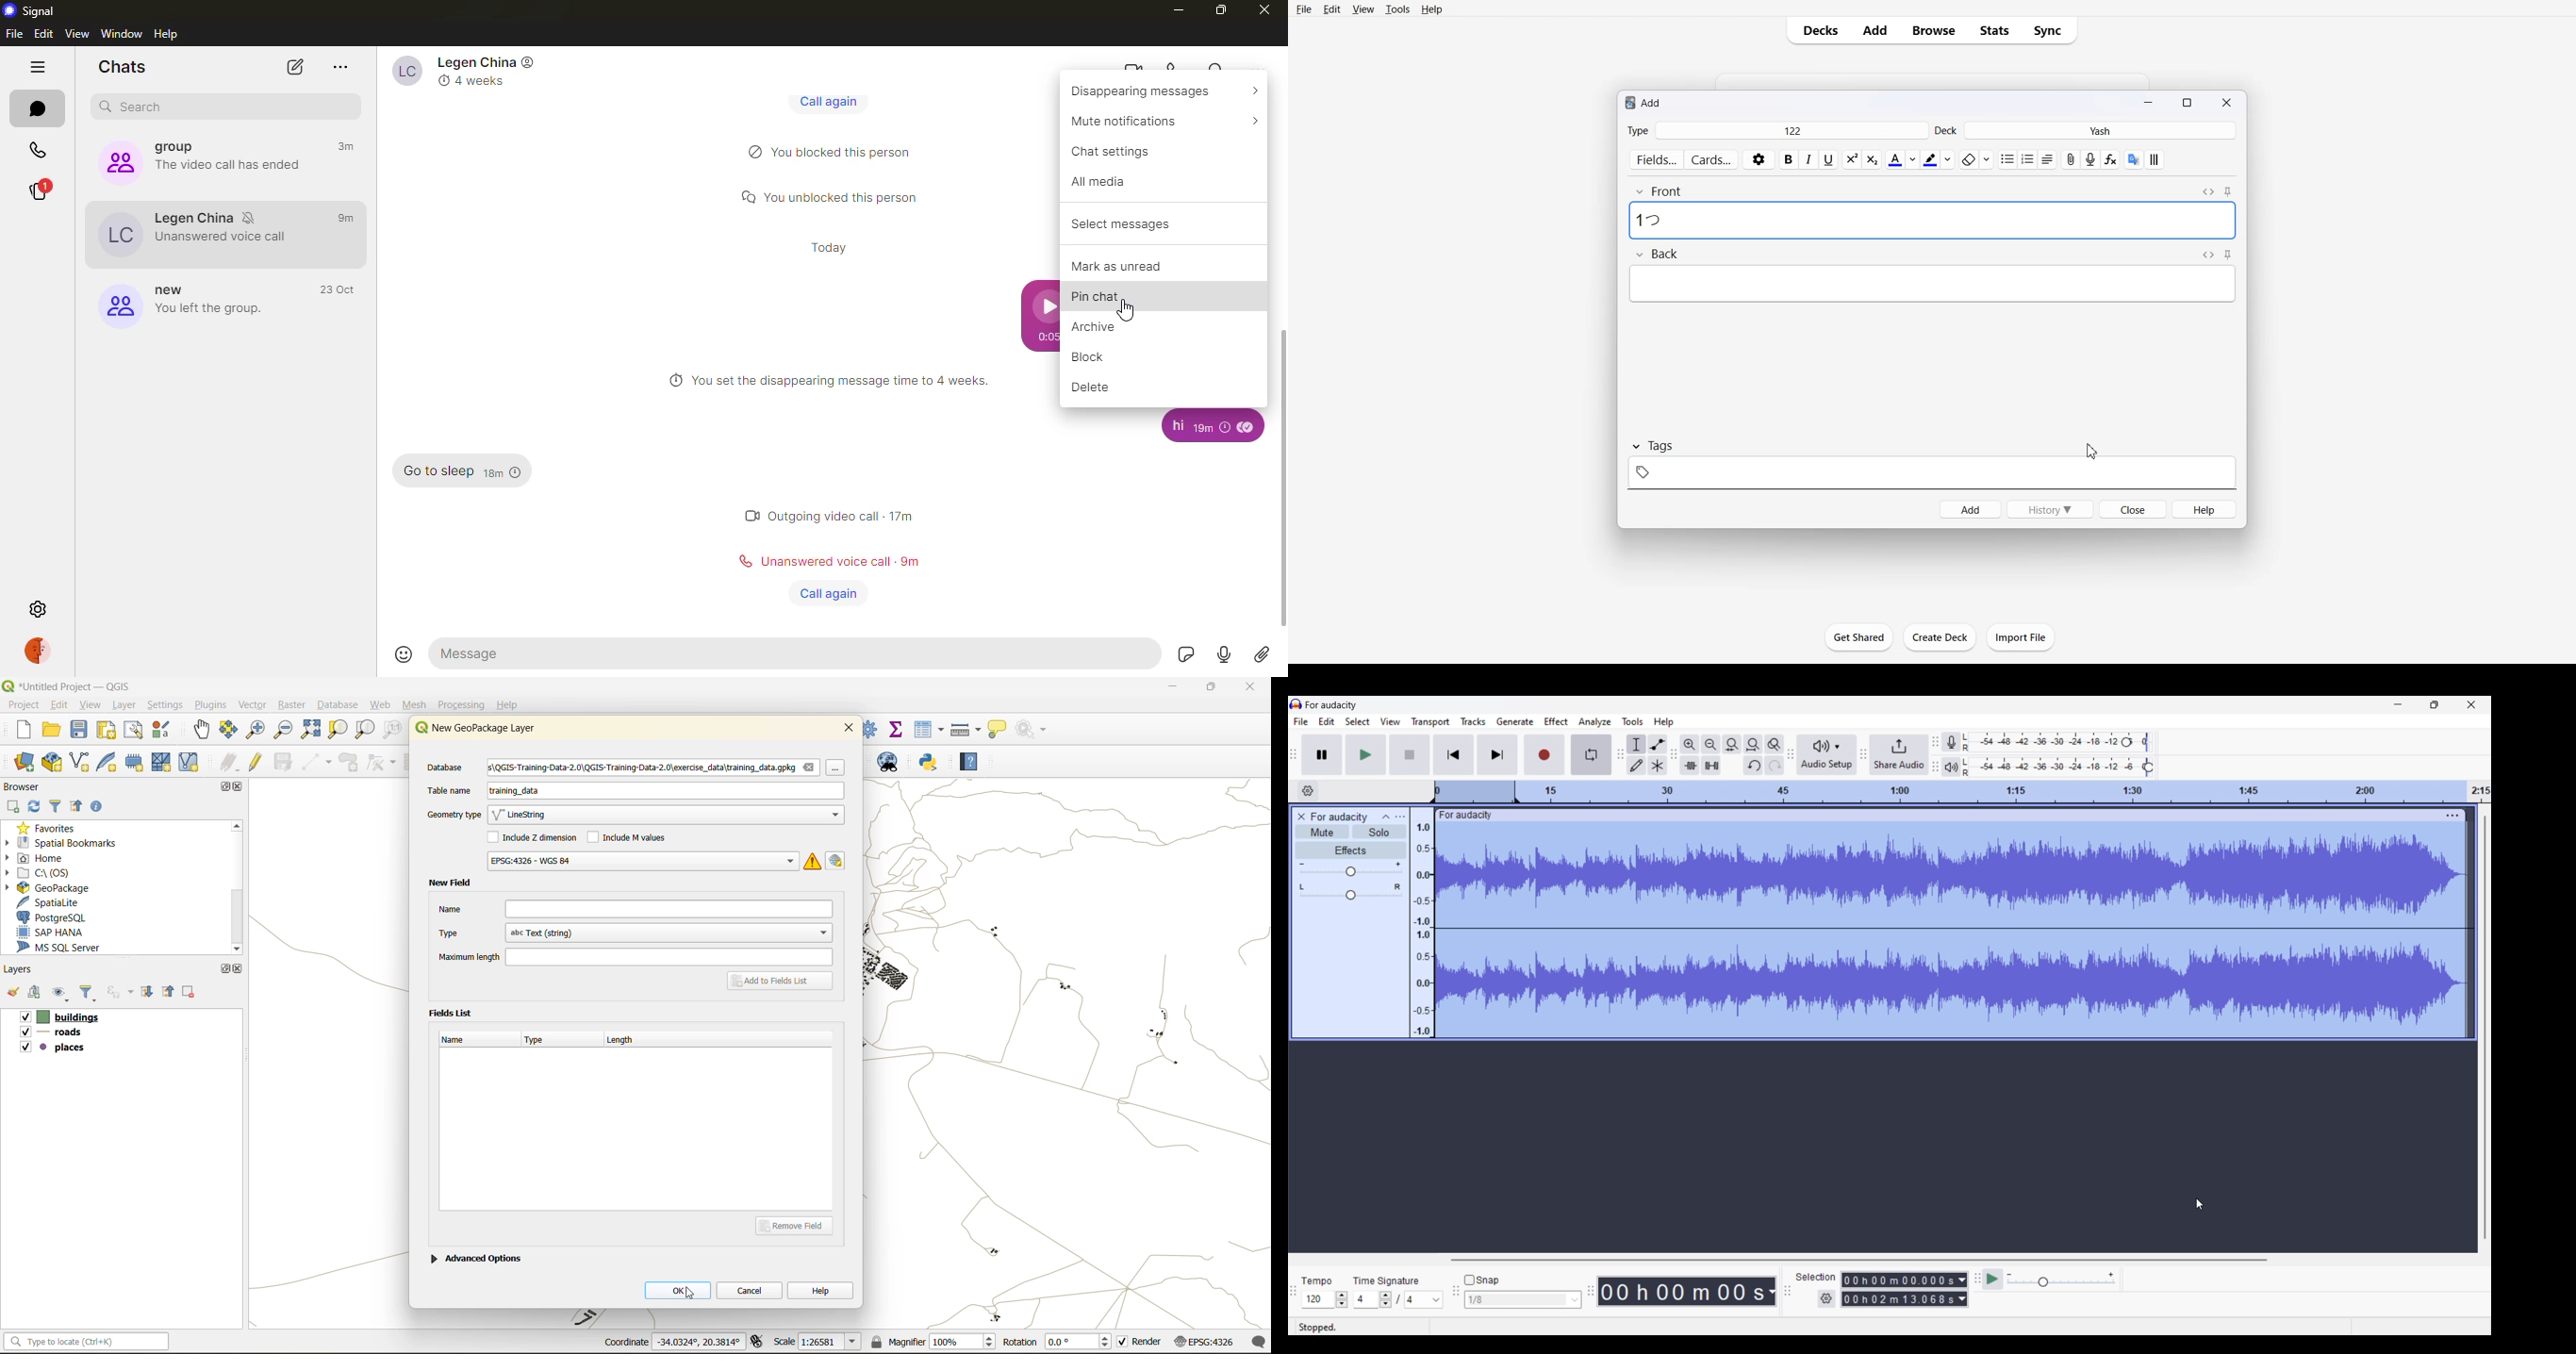  Describe the element at coordinates (2226, 102) in the screenshot. I see `Close` at that location.